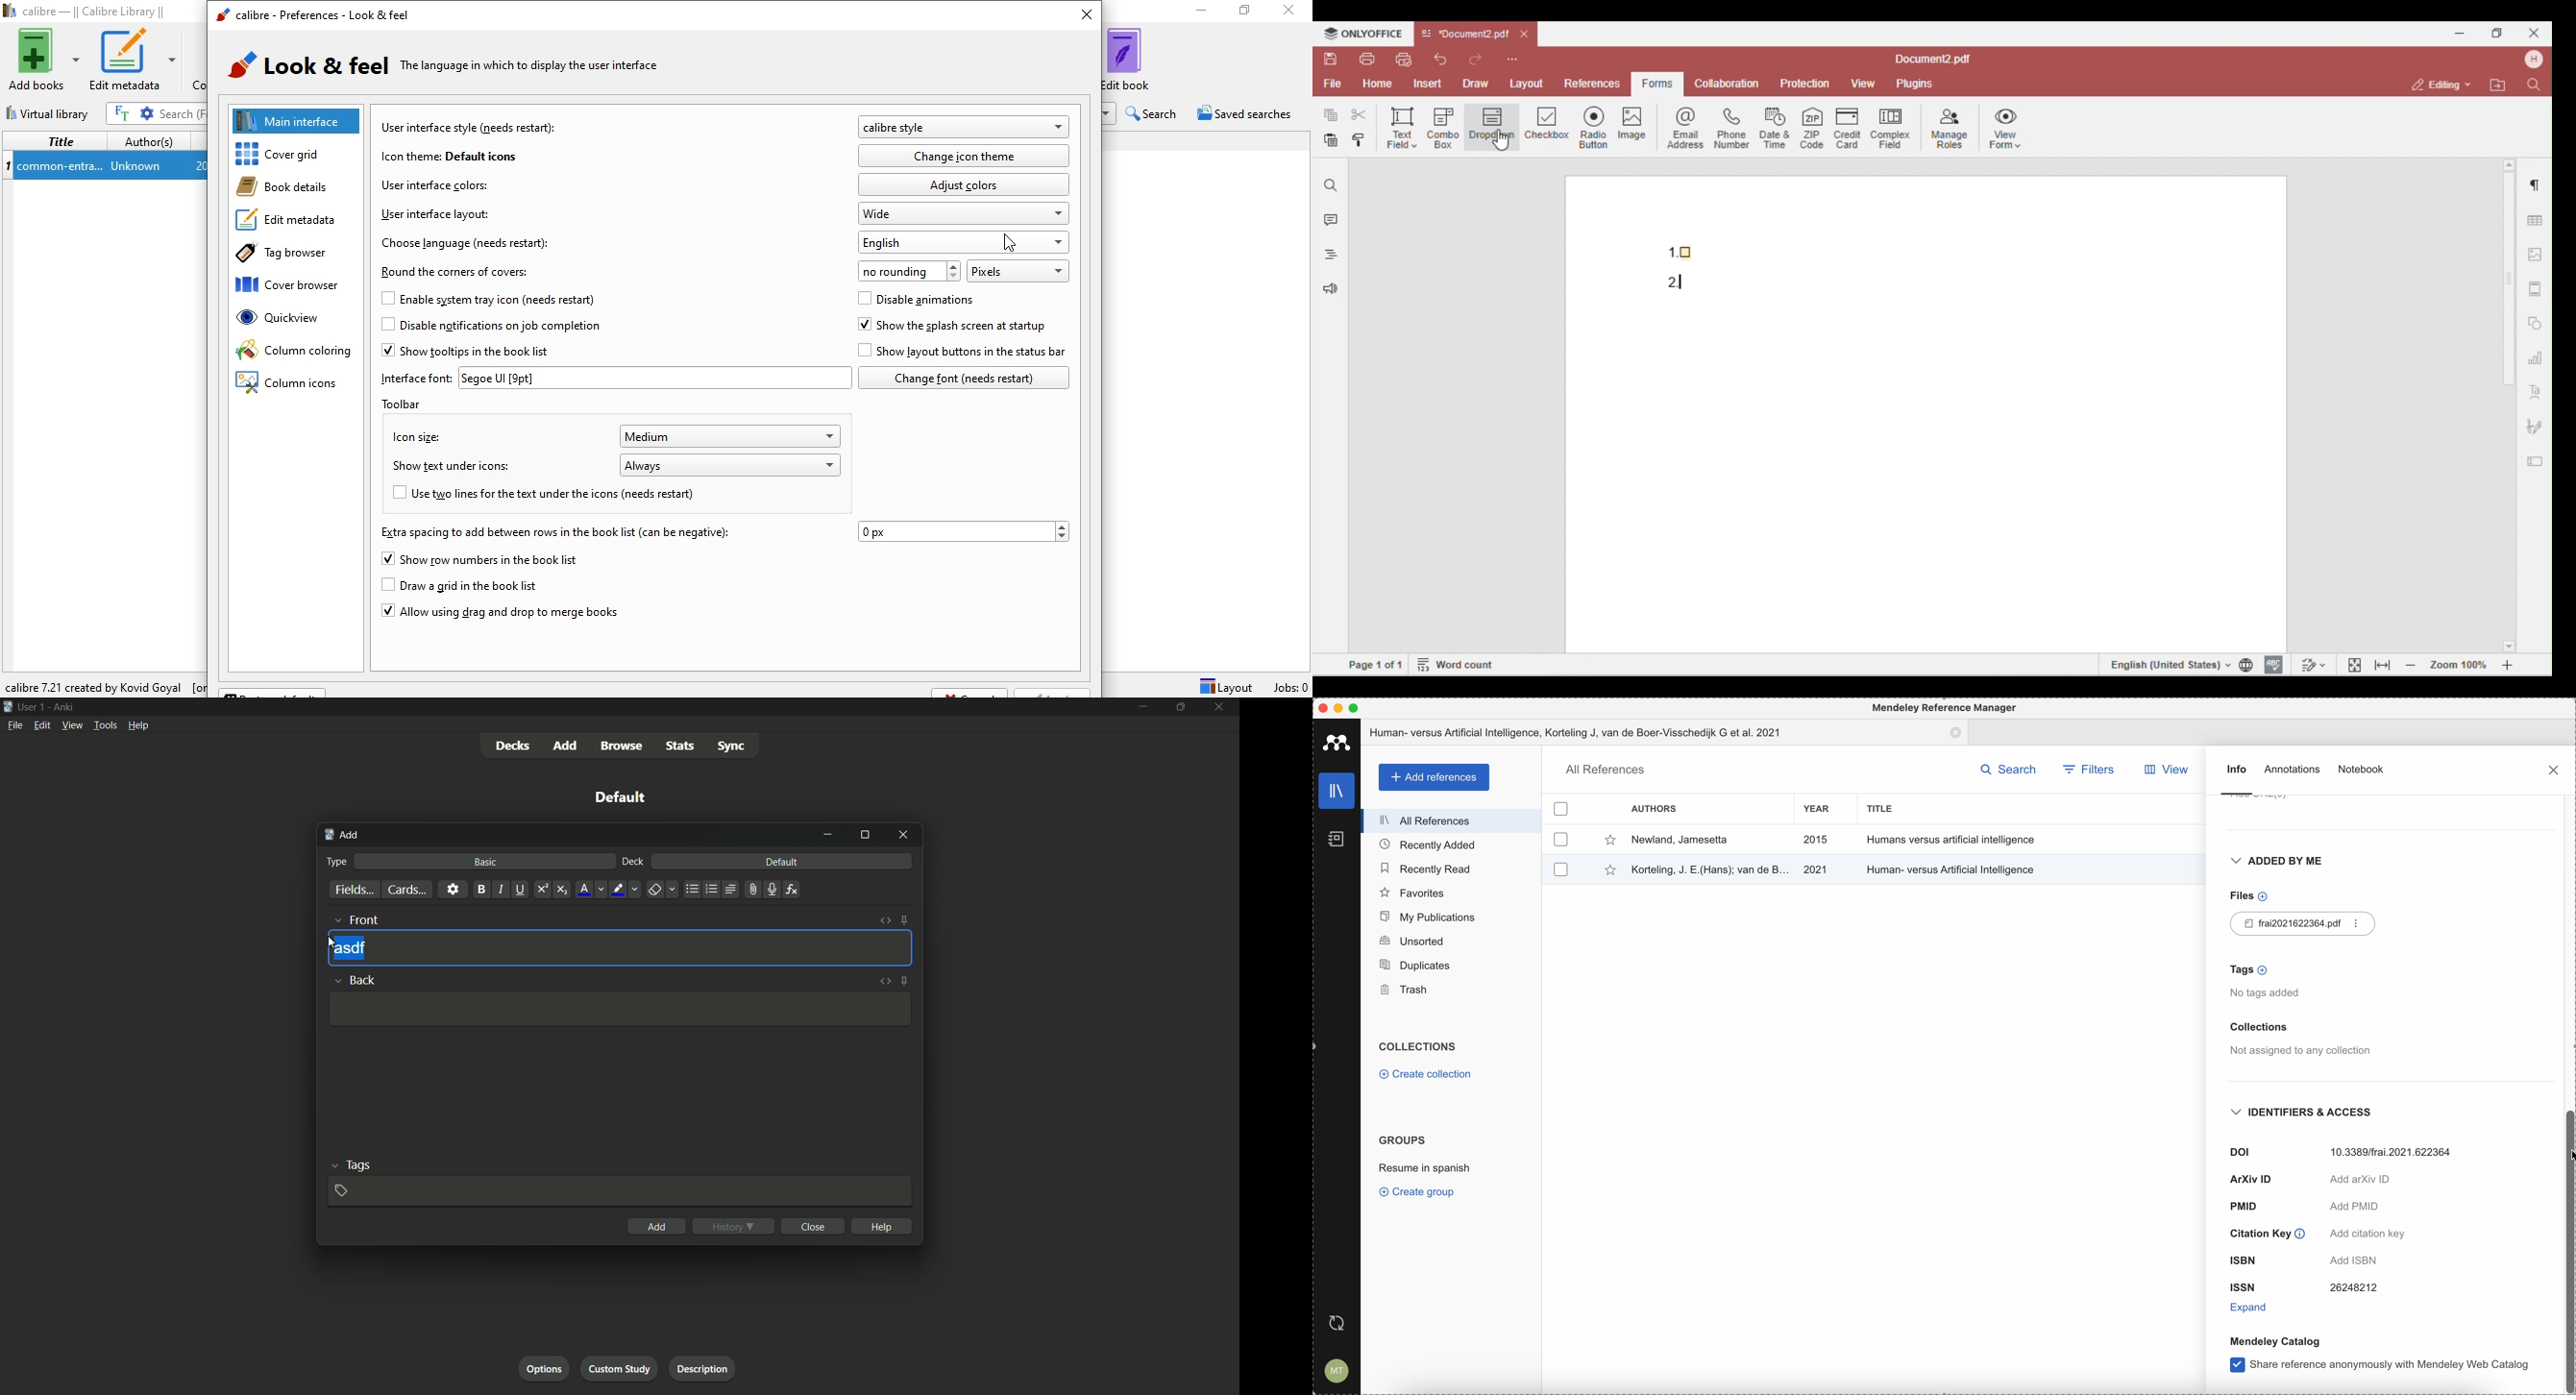 This screenshot has width=2576, height=1400. I want to click on minimize, so click(828, 834).